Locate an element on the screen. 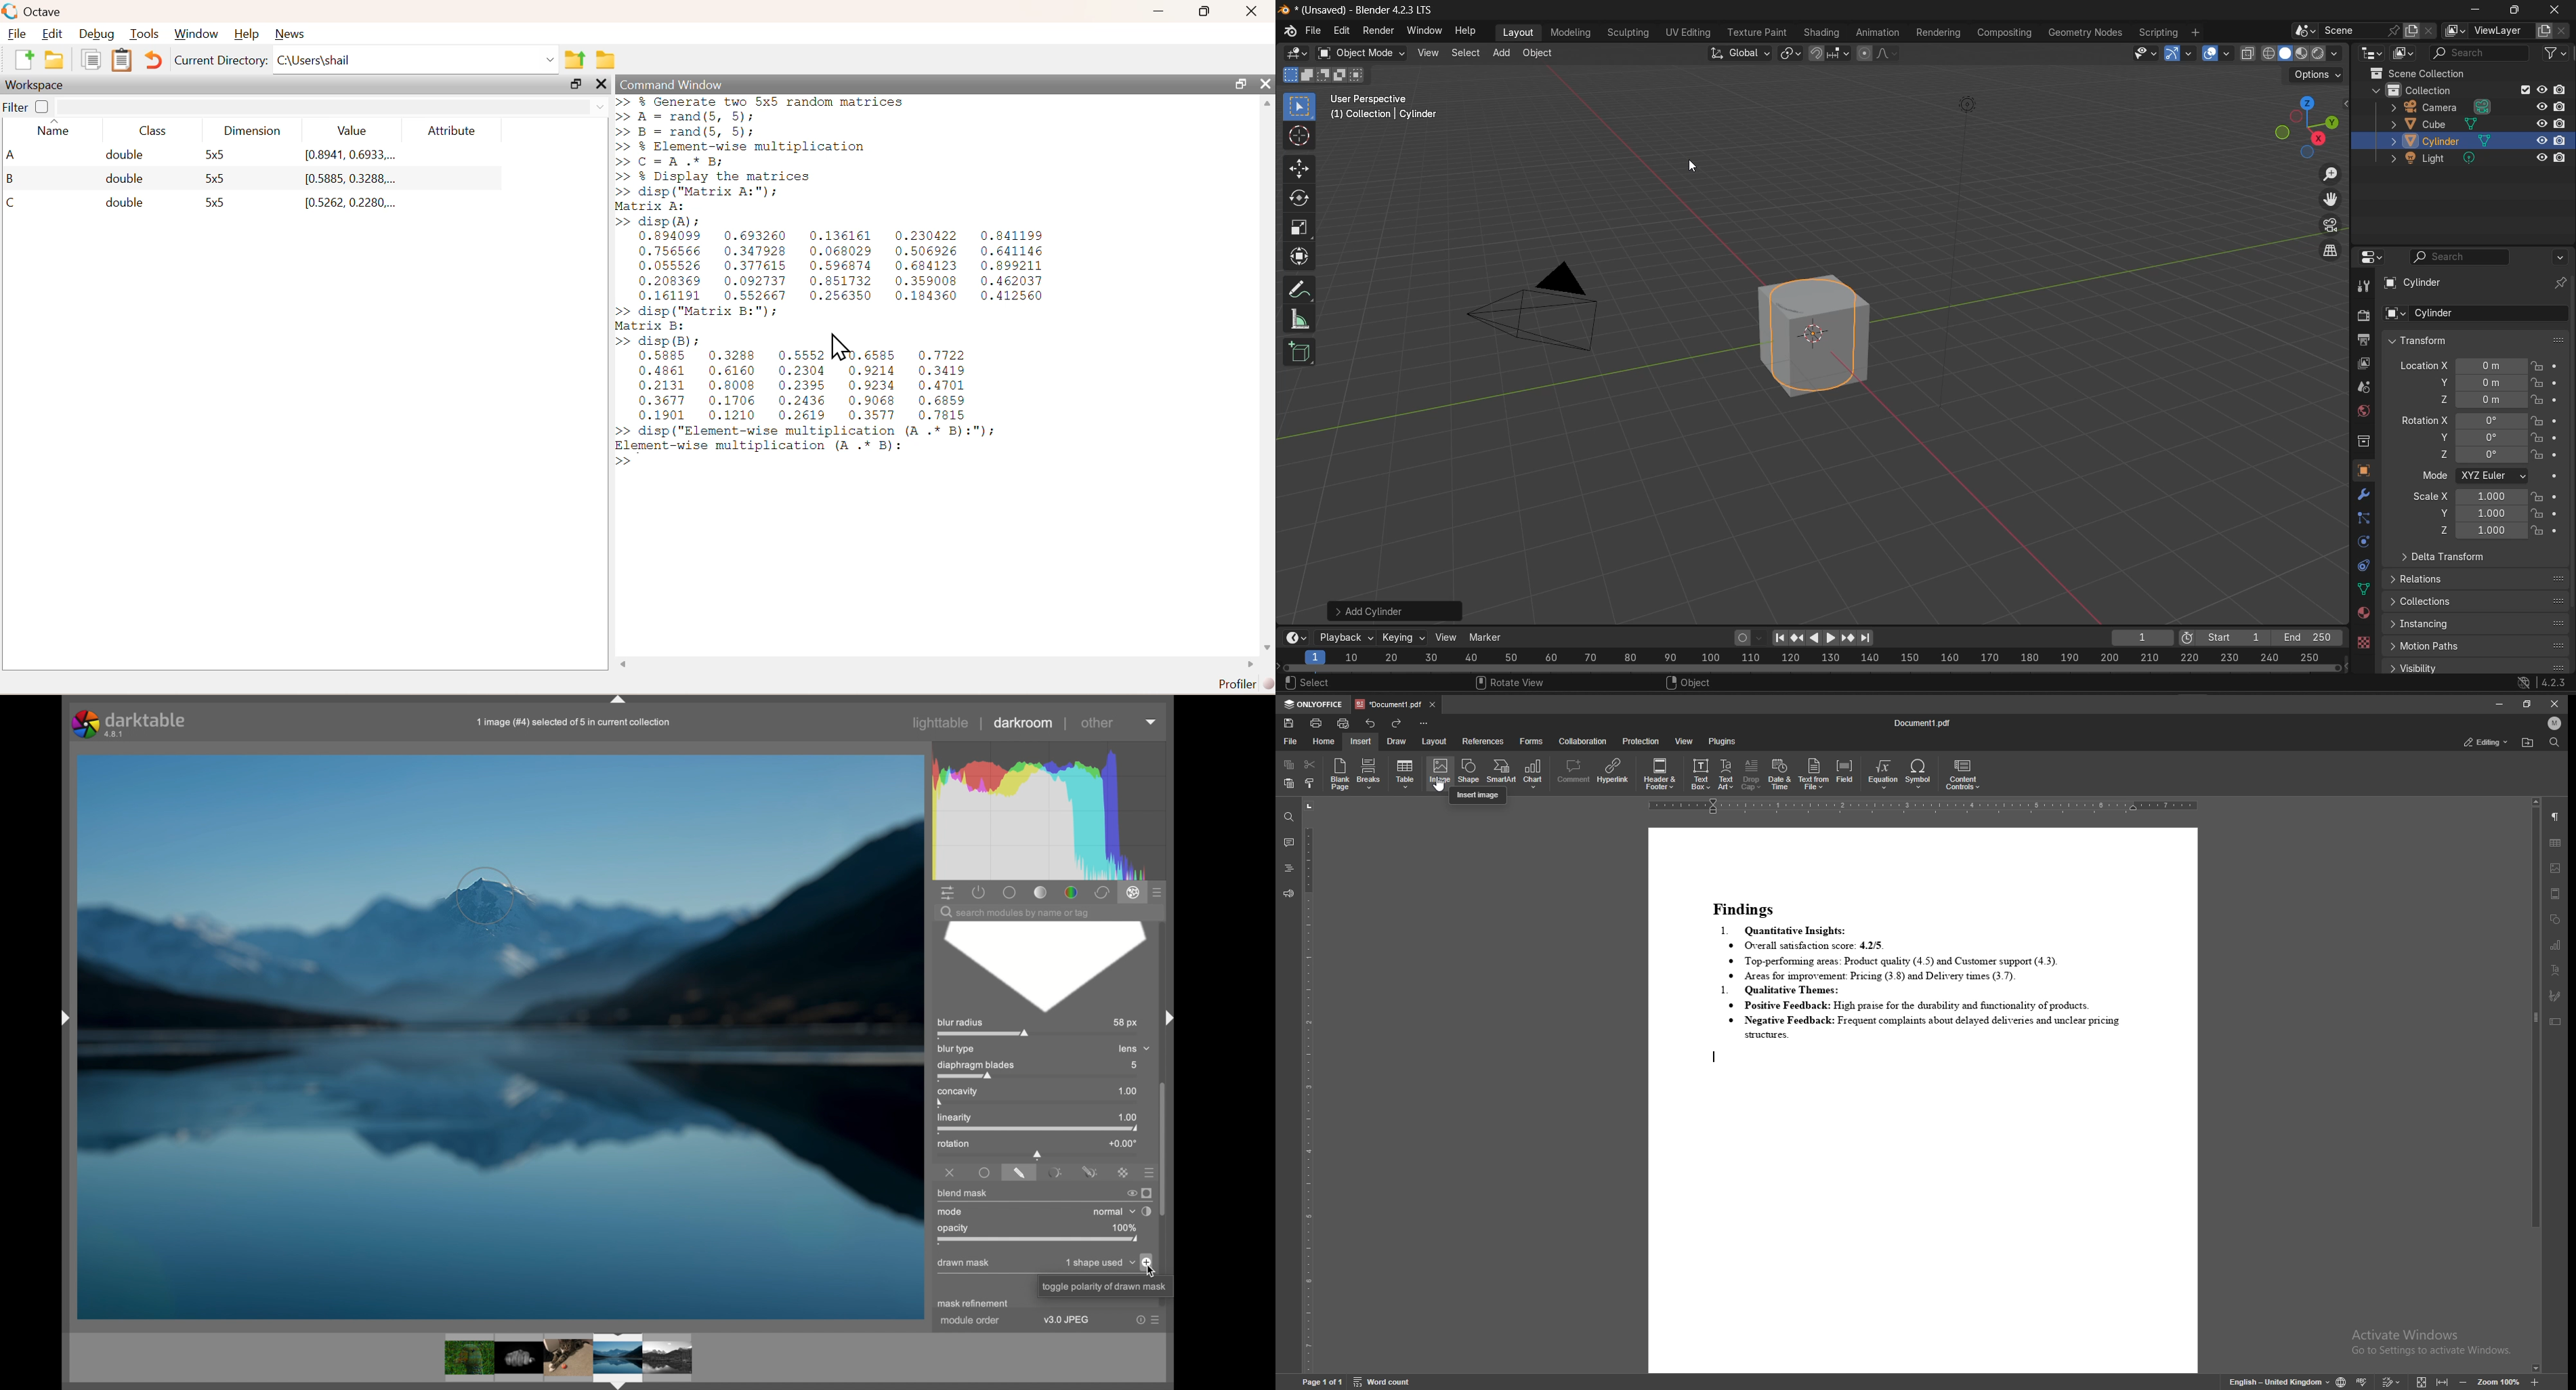 This screenshot has width=2576, height=1400. horizontal scroll bar is located at coordinates (1811, 667).